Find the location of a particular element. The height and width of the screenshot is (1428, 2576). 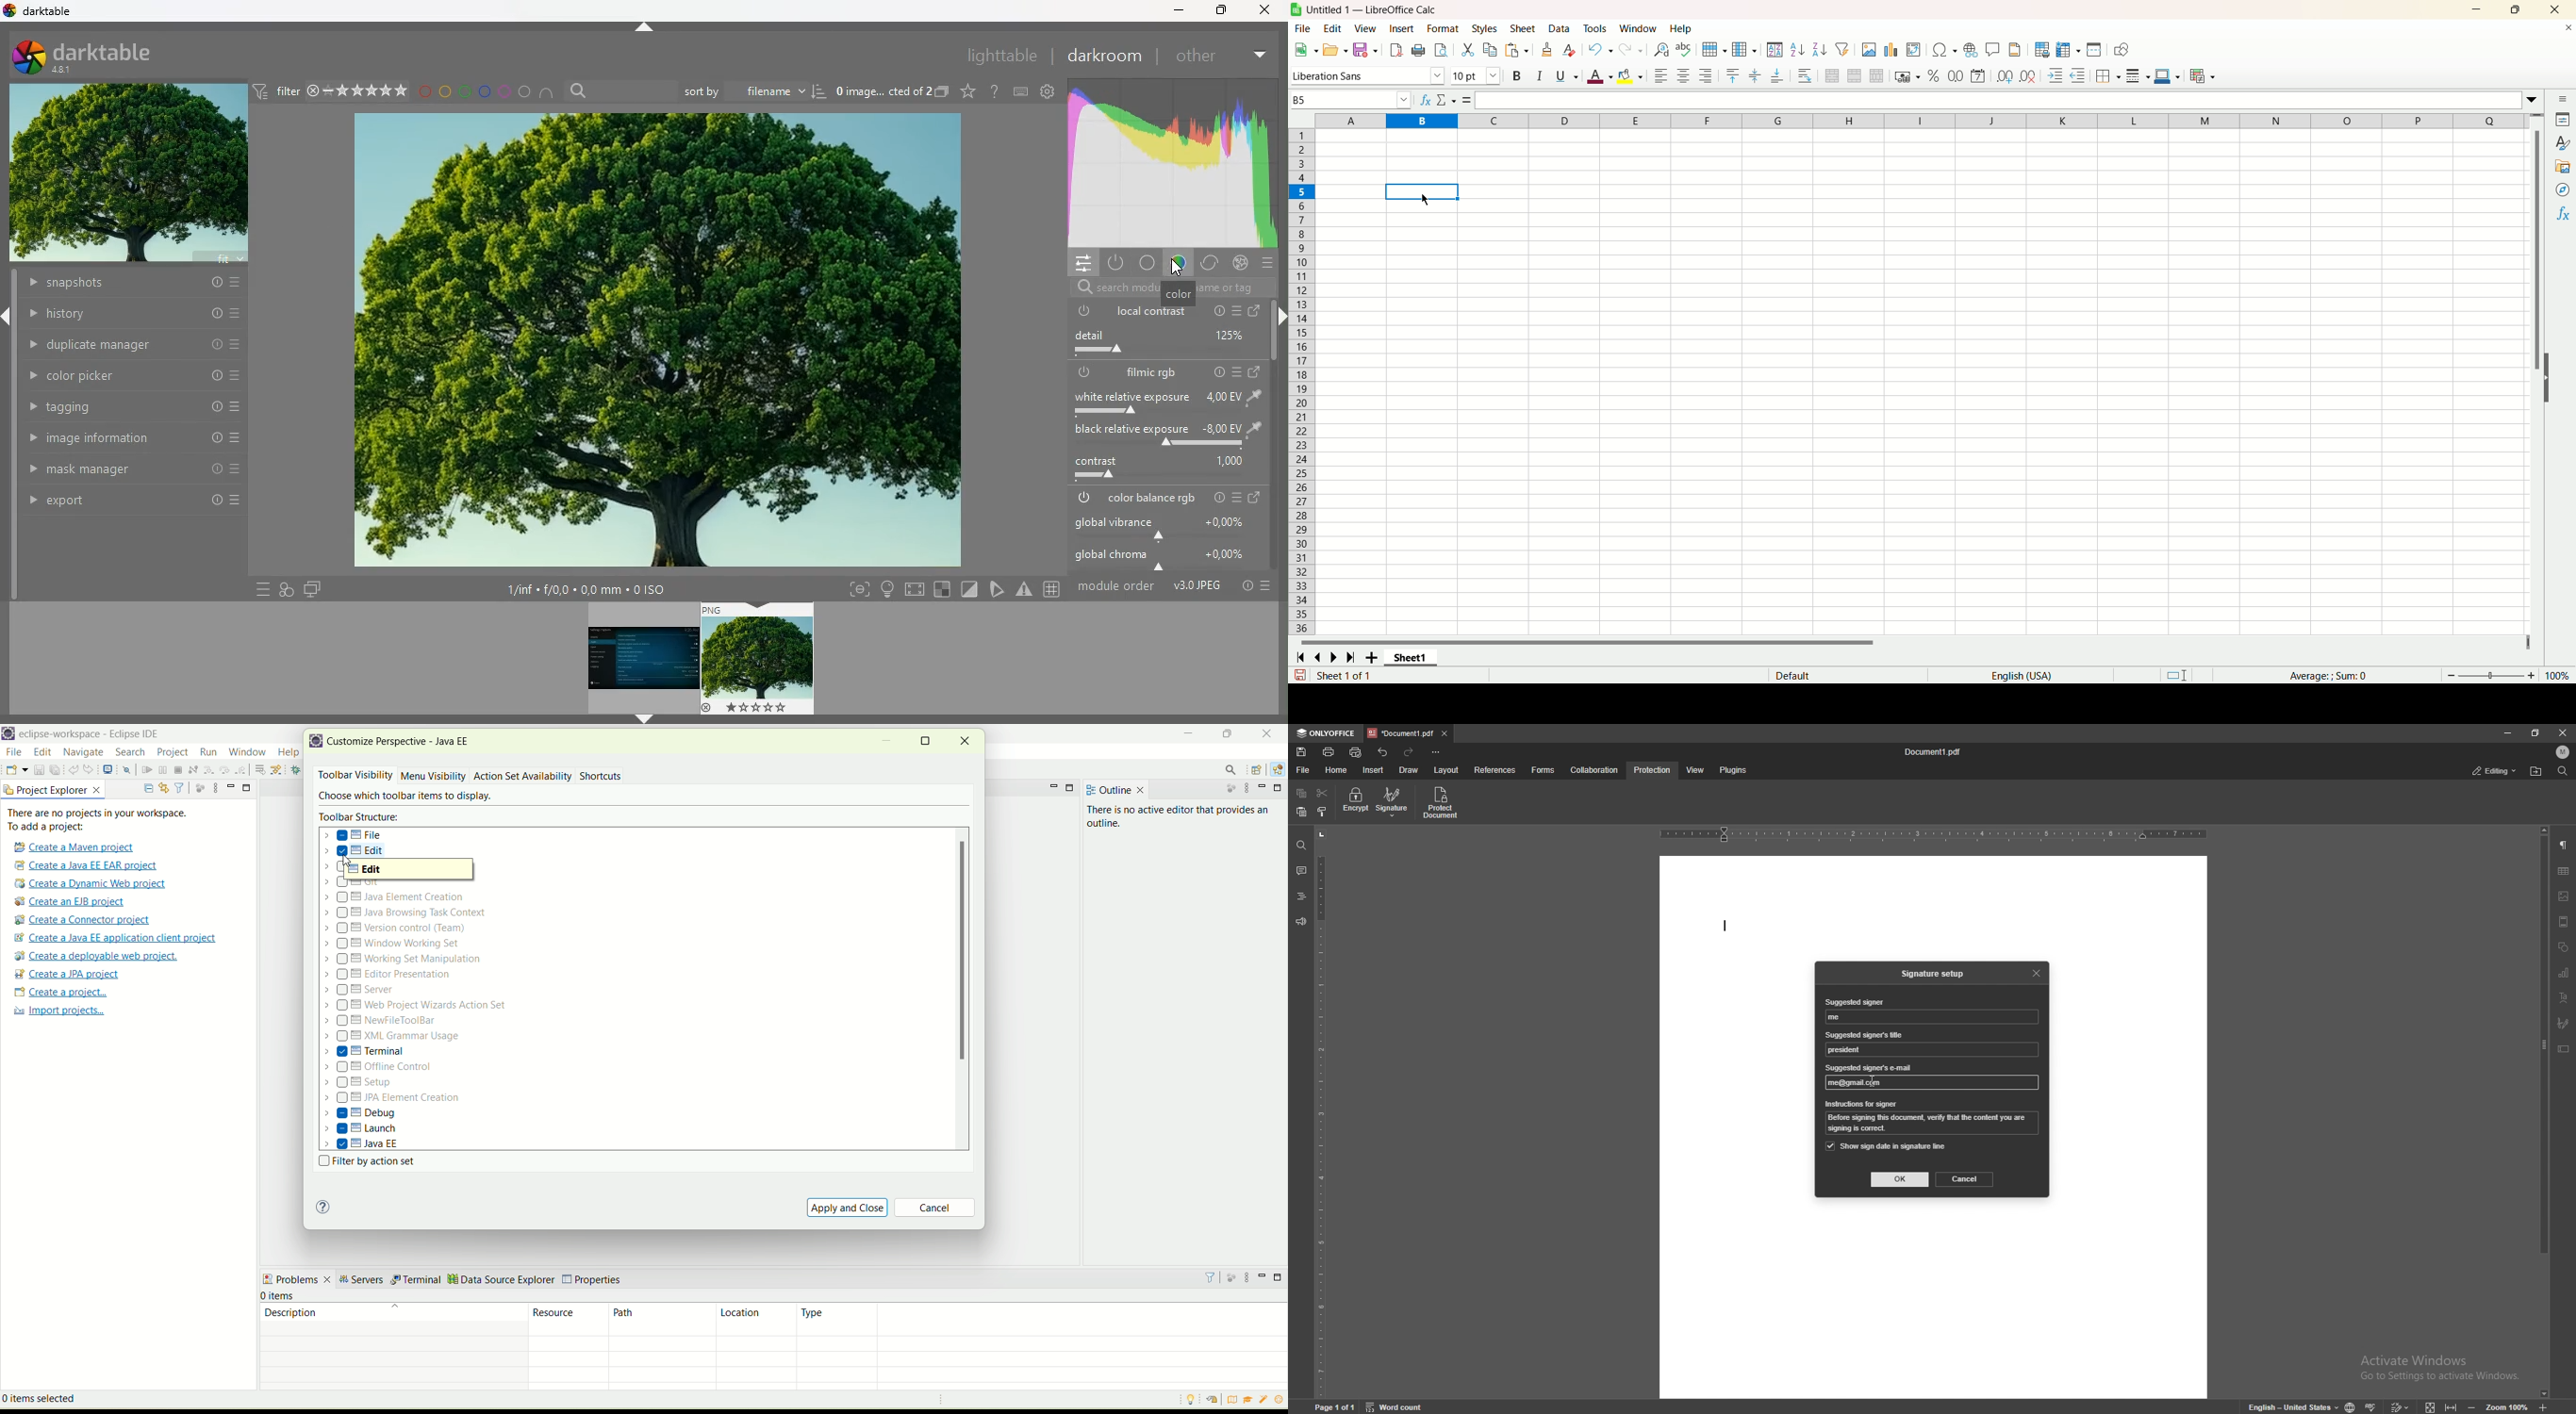

leave is located at coordinates (1252, 498).